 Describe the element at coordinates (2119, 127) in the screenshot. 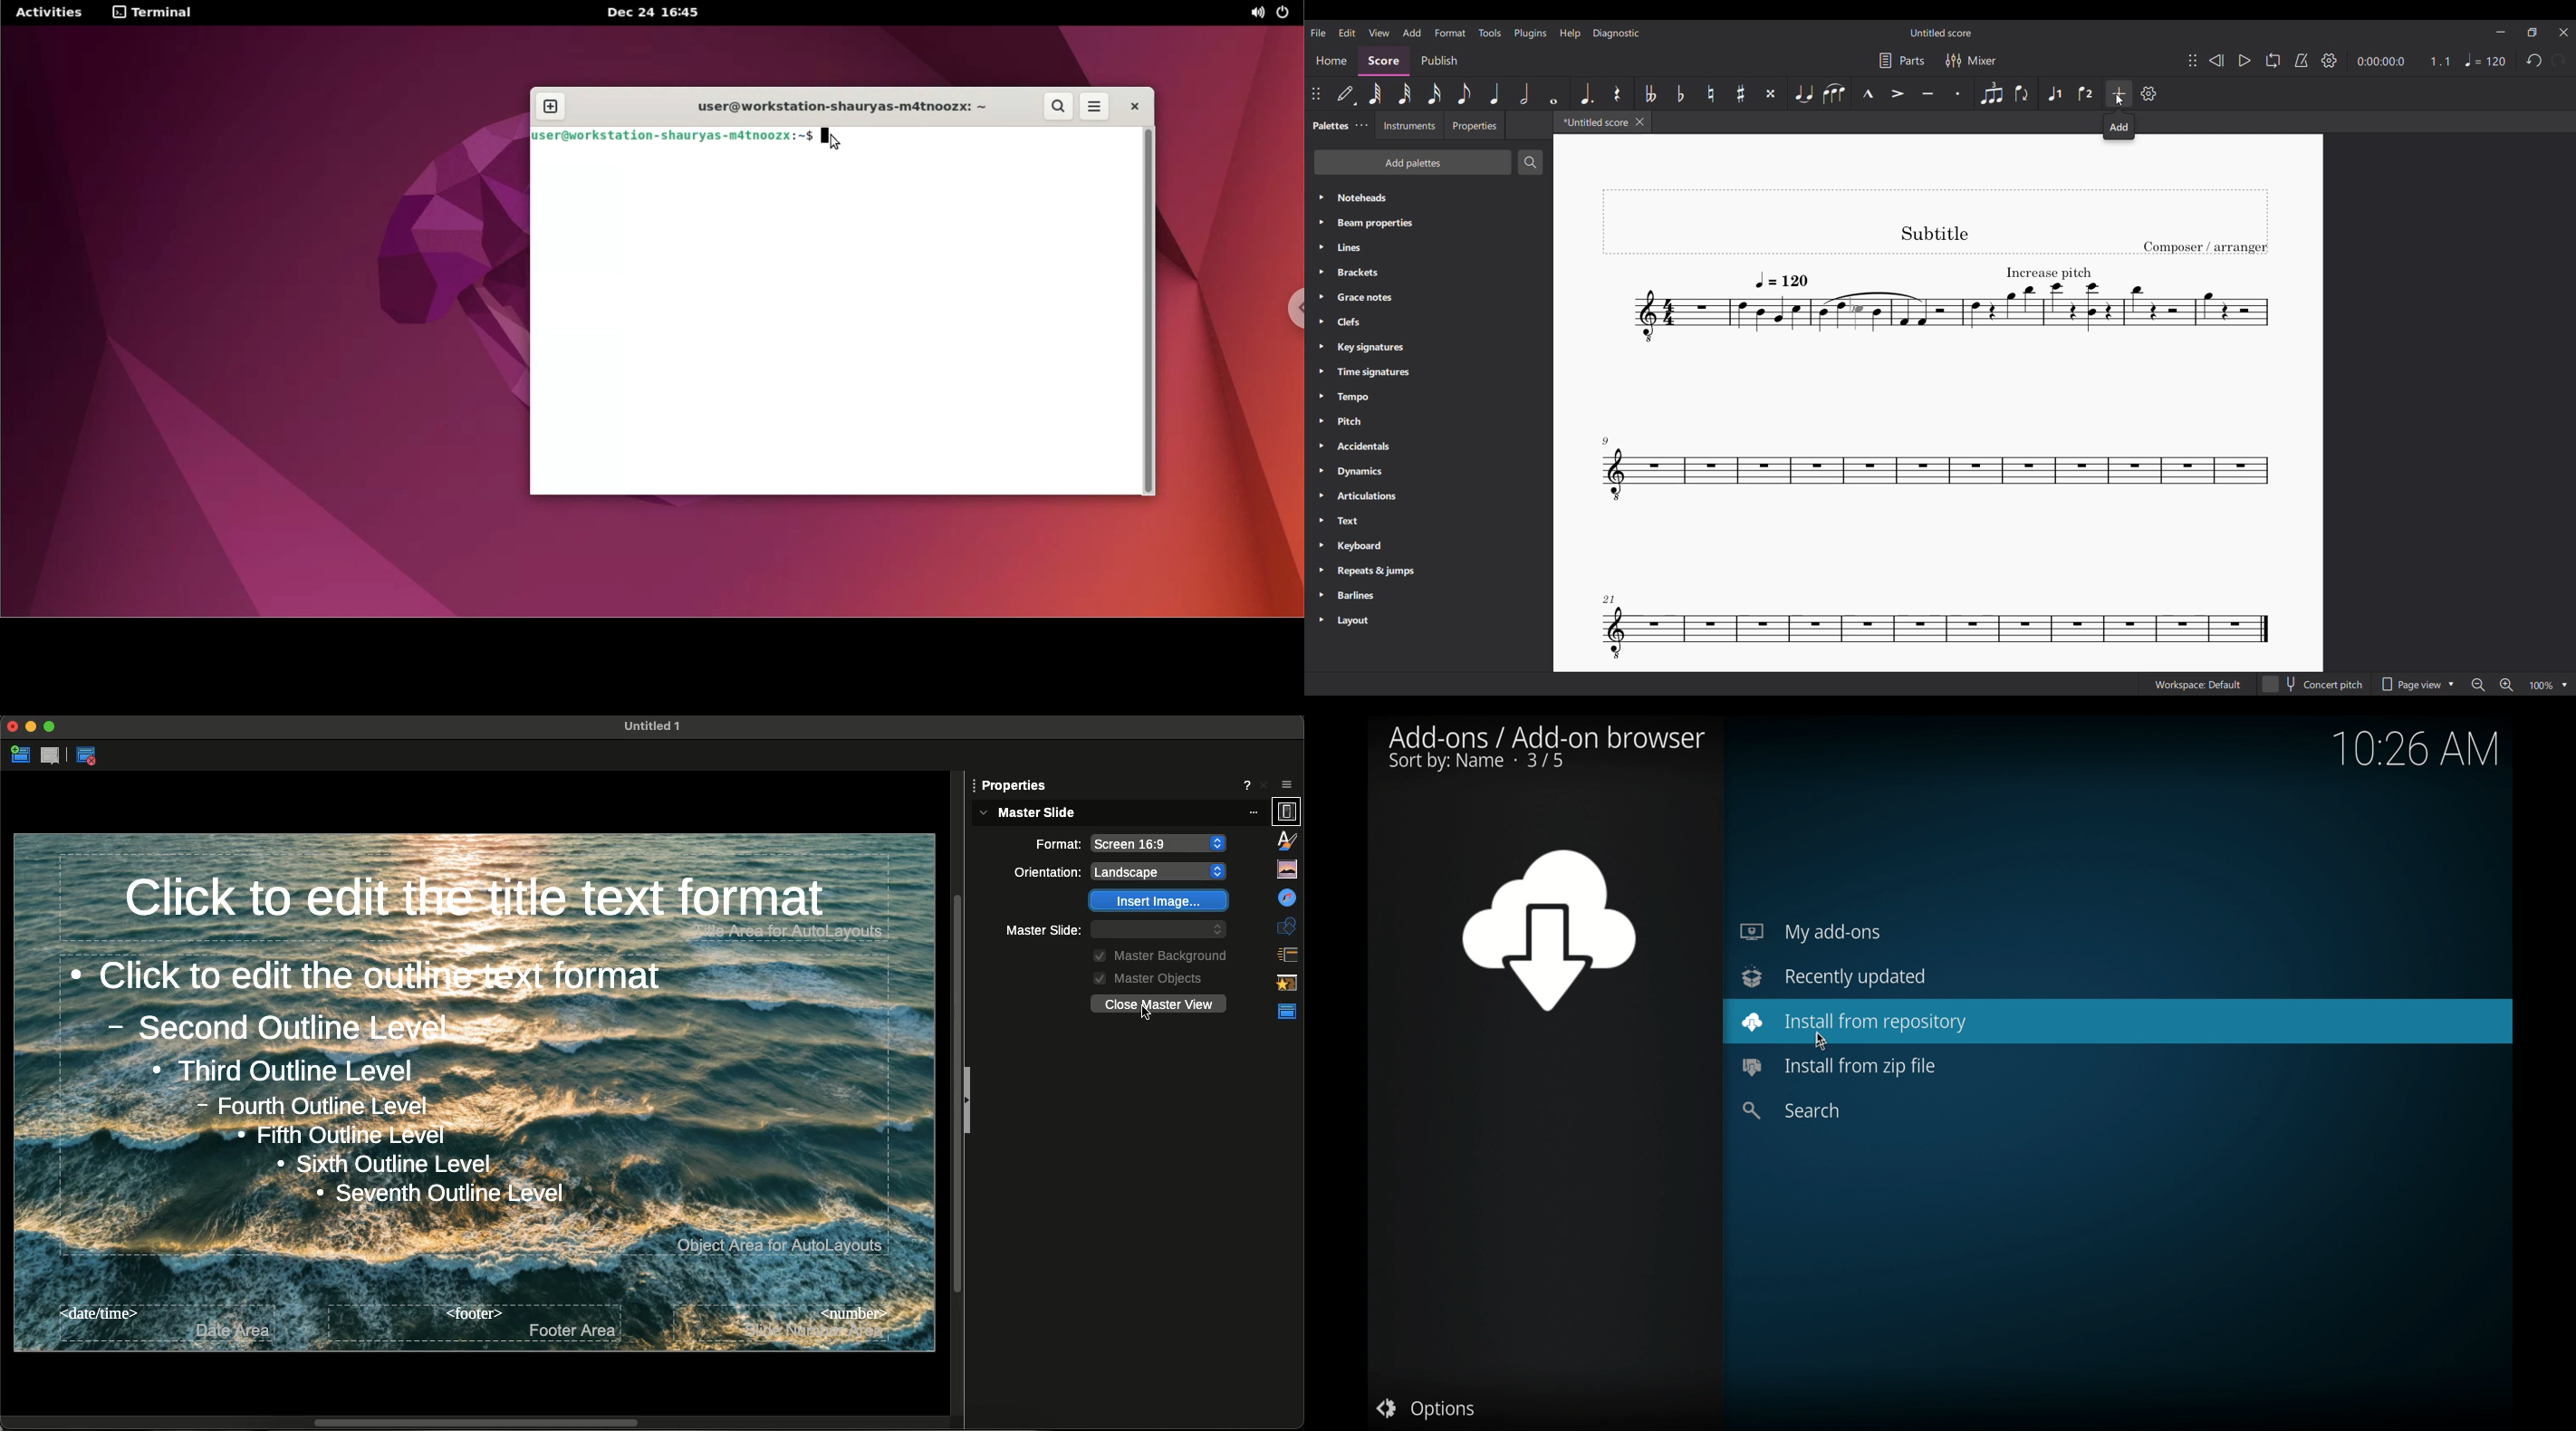

I see `Add` at that location.